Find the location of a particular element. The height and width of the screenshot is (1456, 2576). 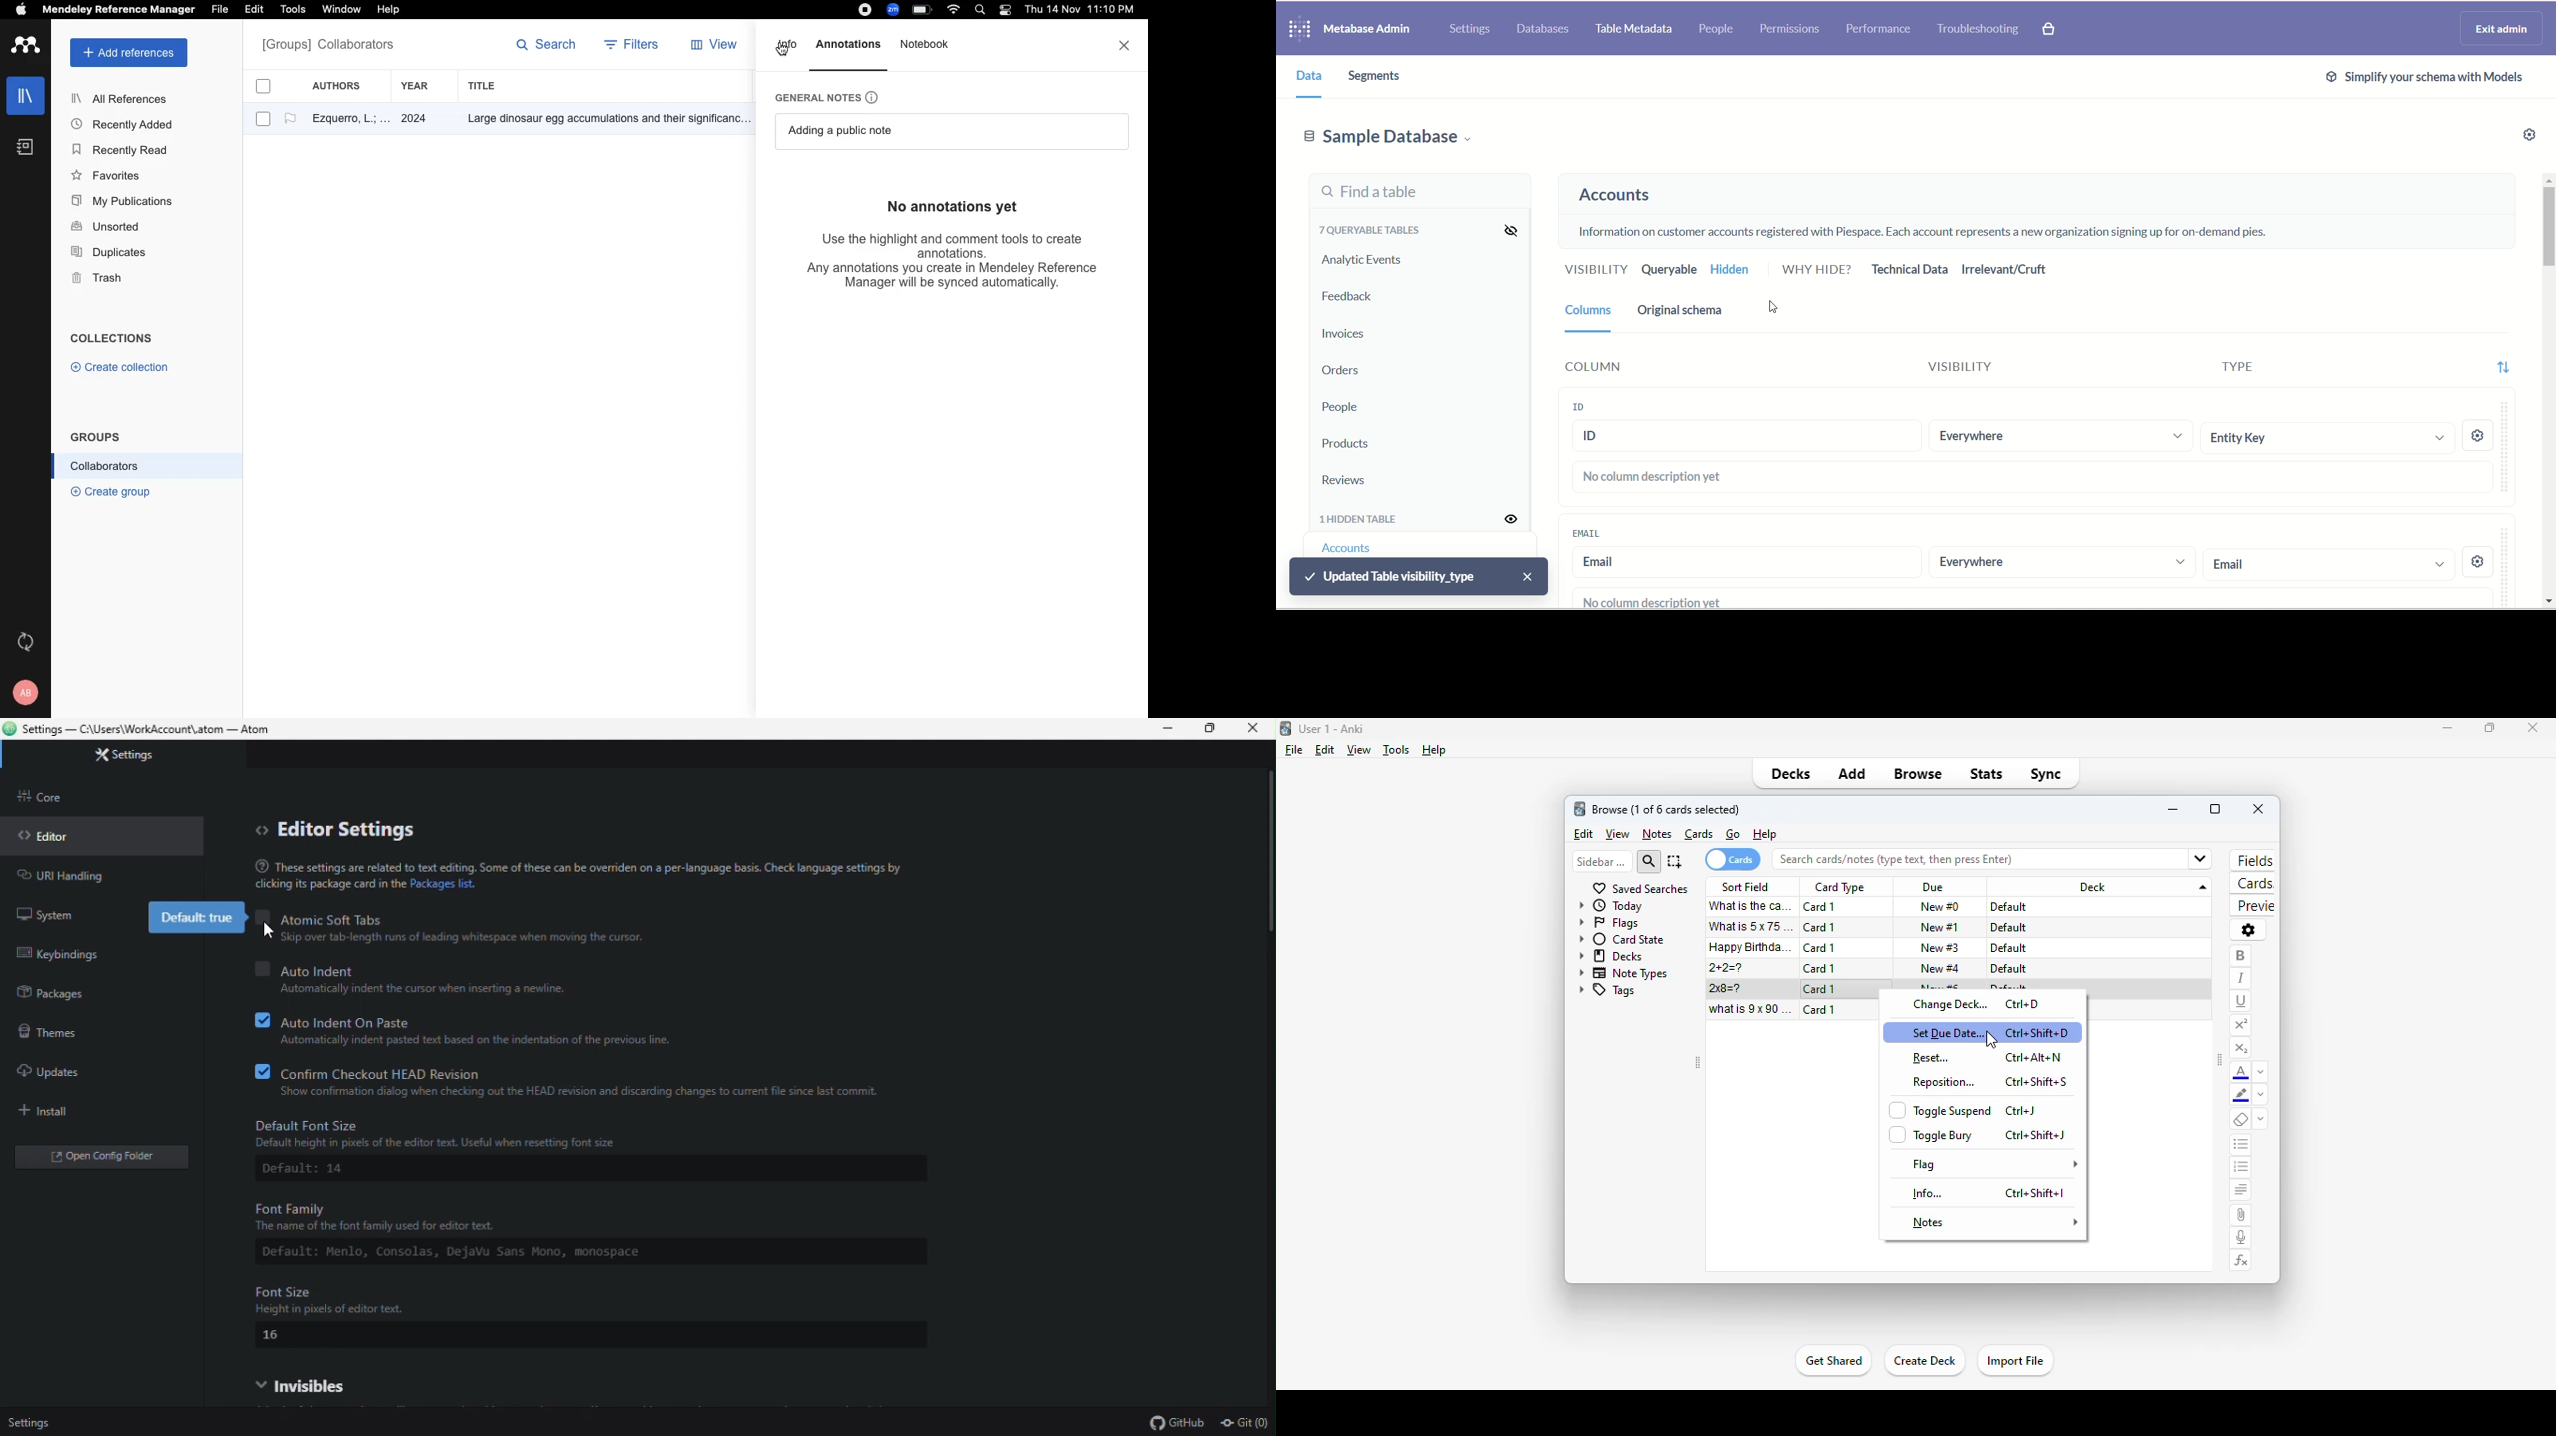

no column description yet is located at coordinates (1641, 601).